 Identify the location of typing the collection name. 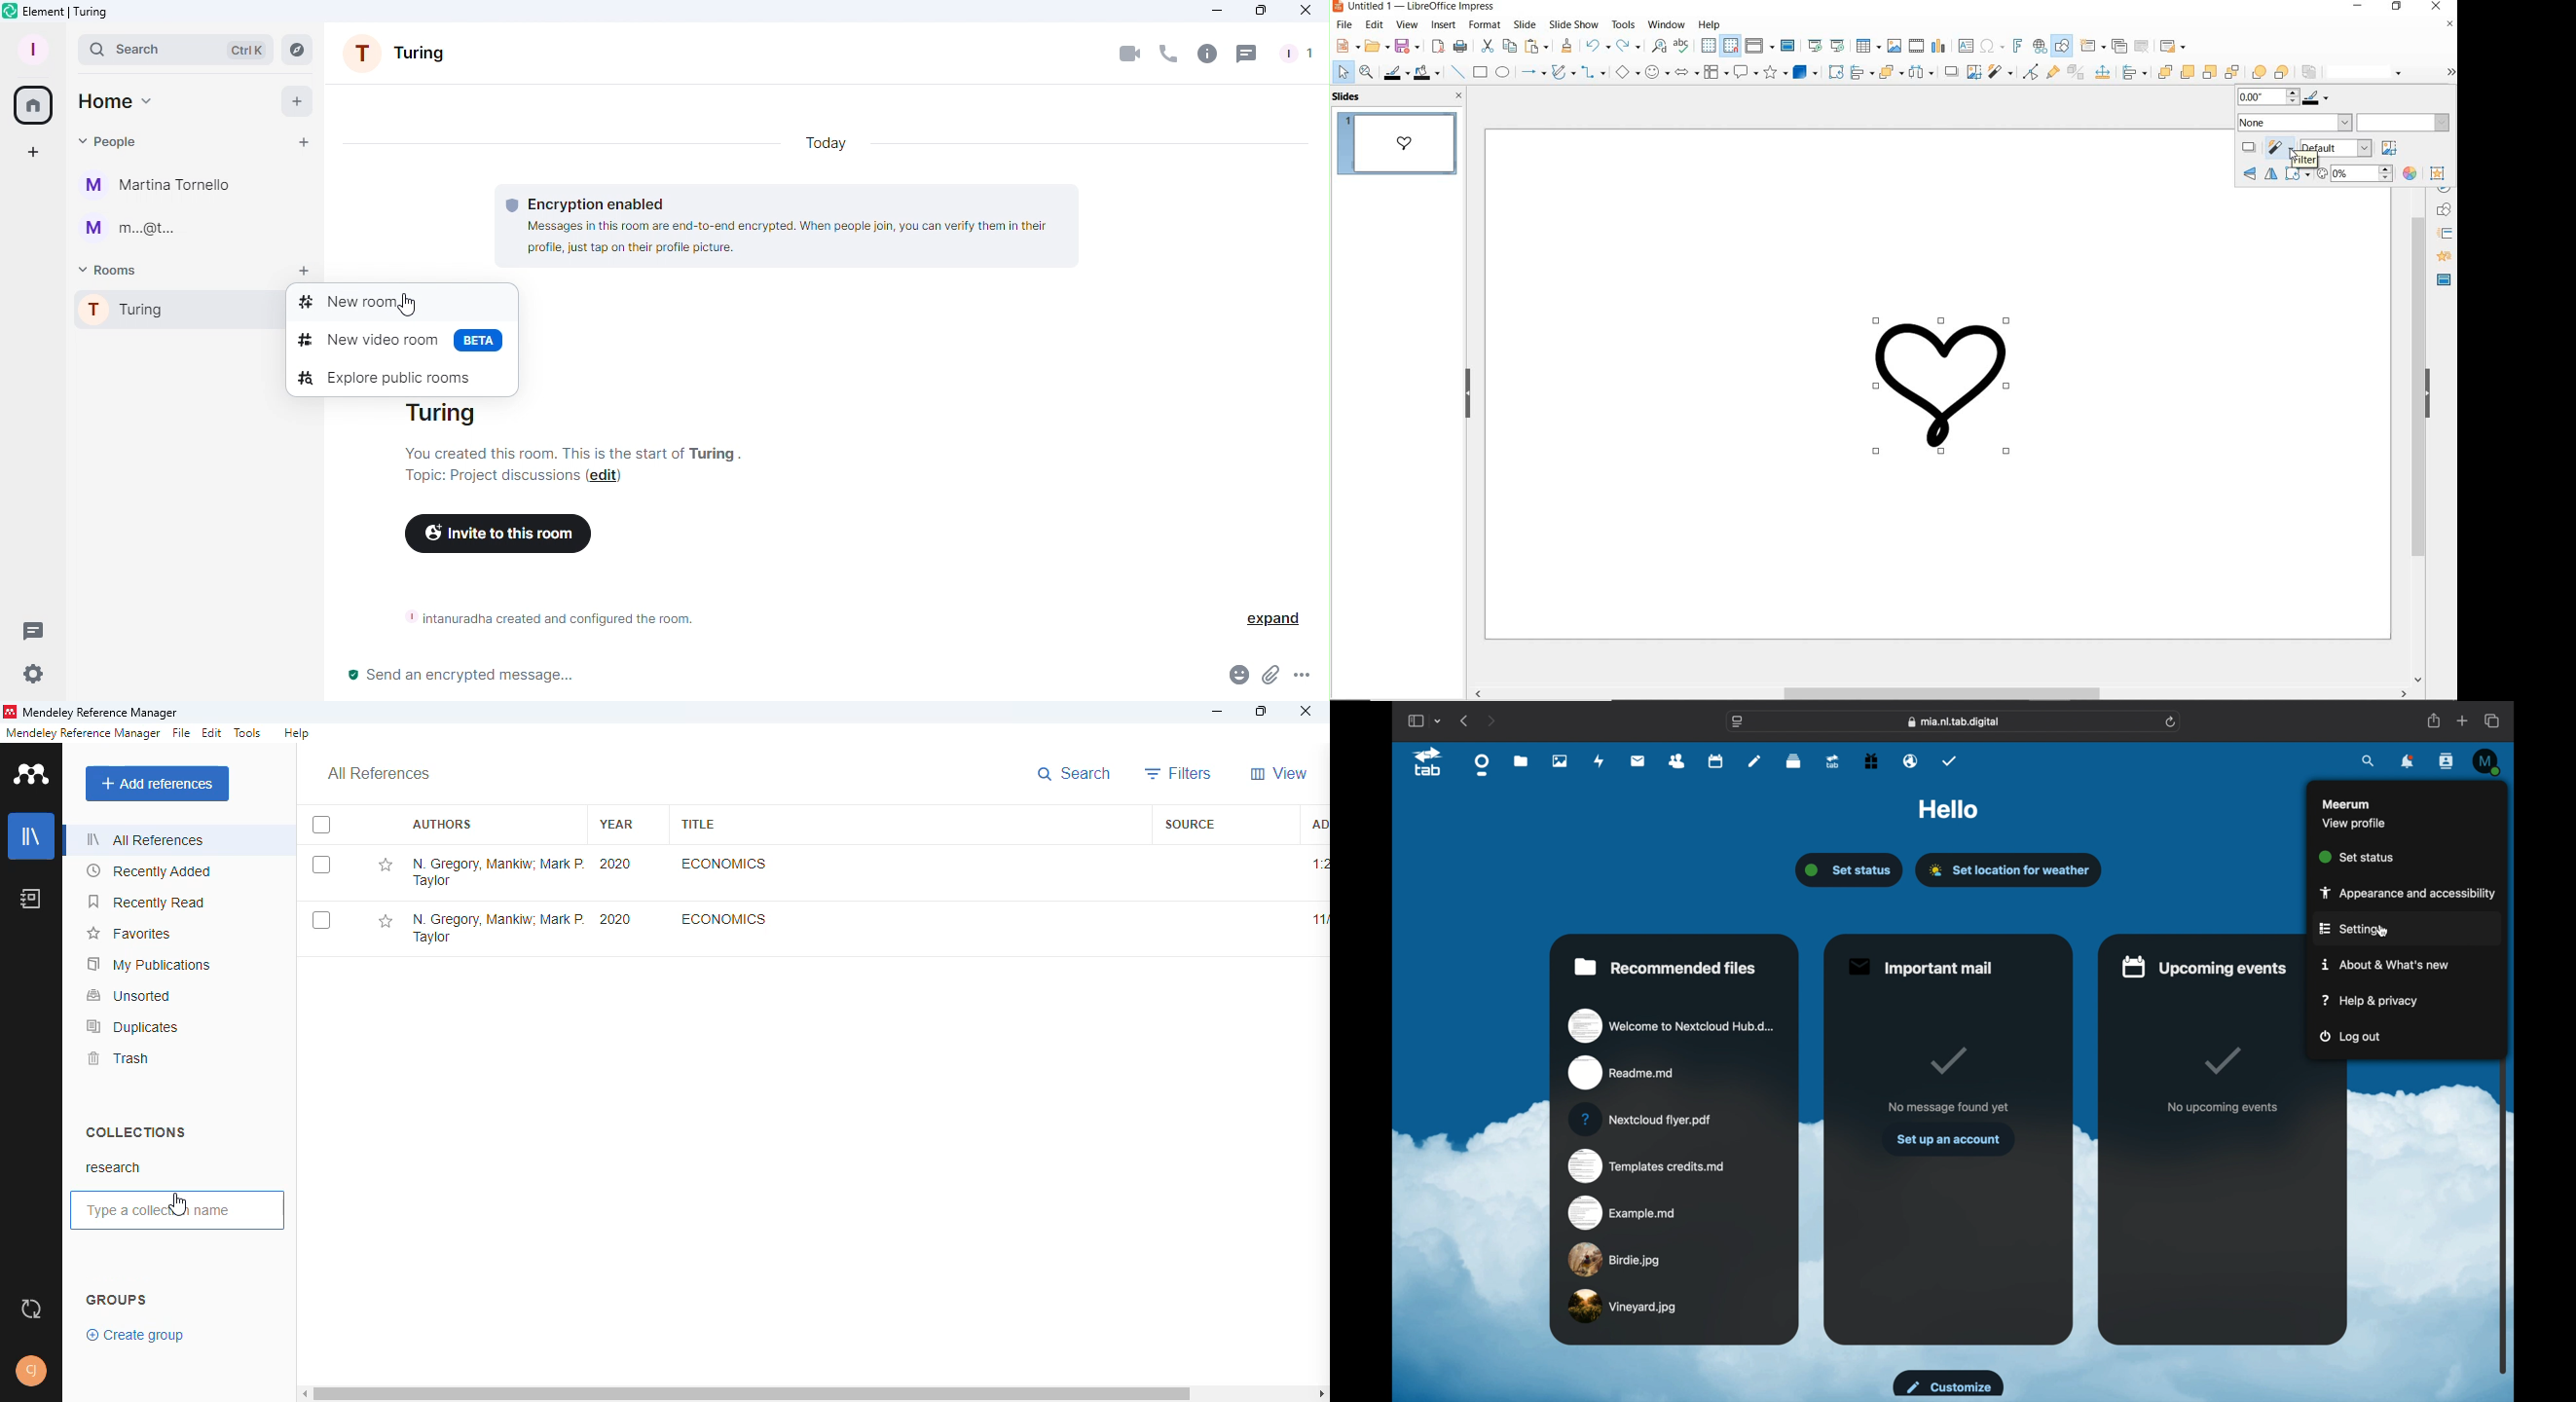
(179, 1211).